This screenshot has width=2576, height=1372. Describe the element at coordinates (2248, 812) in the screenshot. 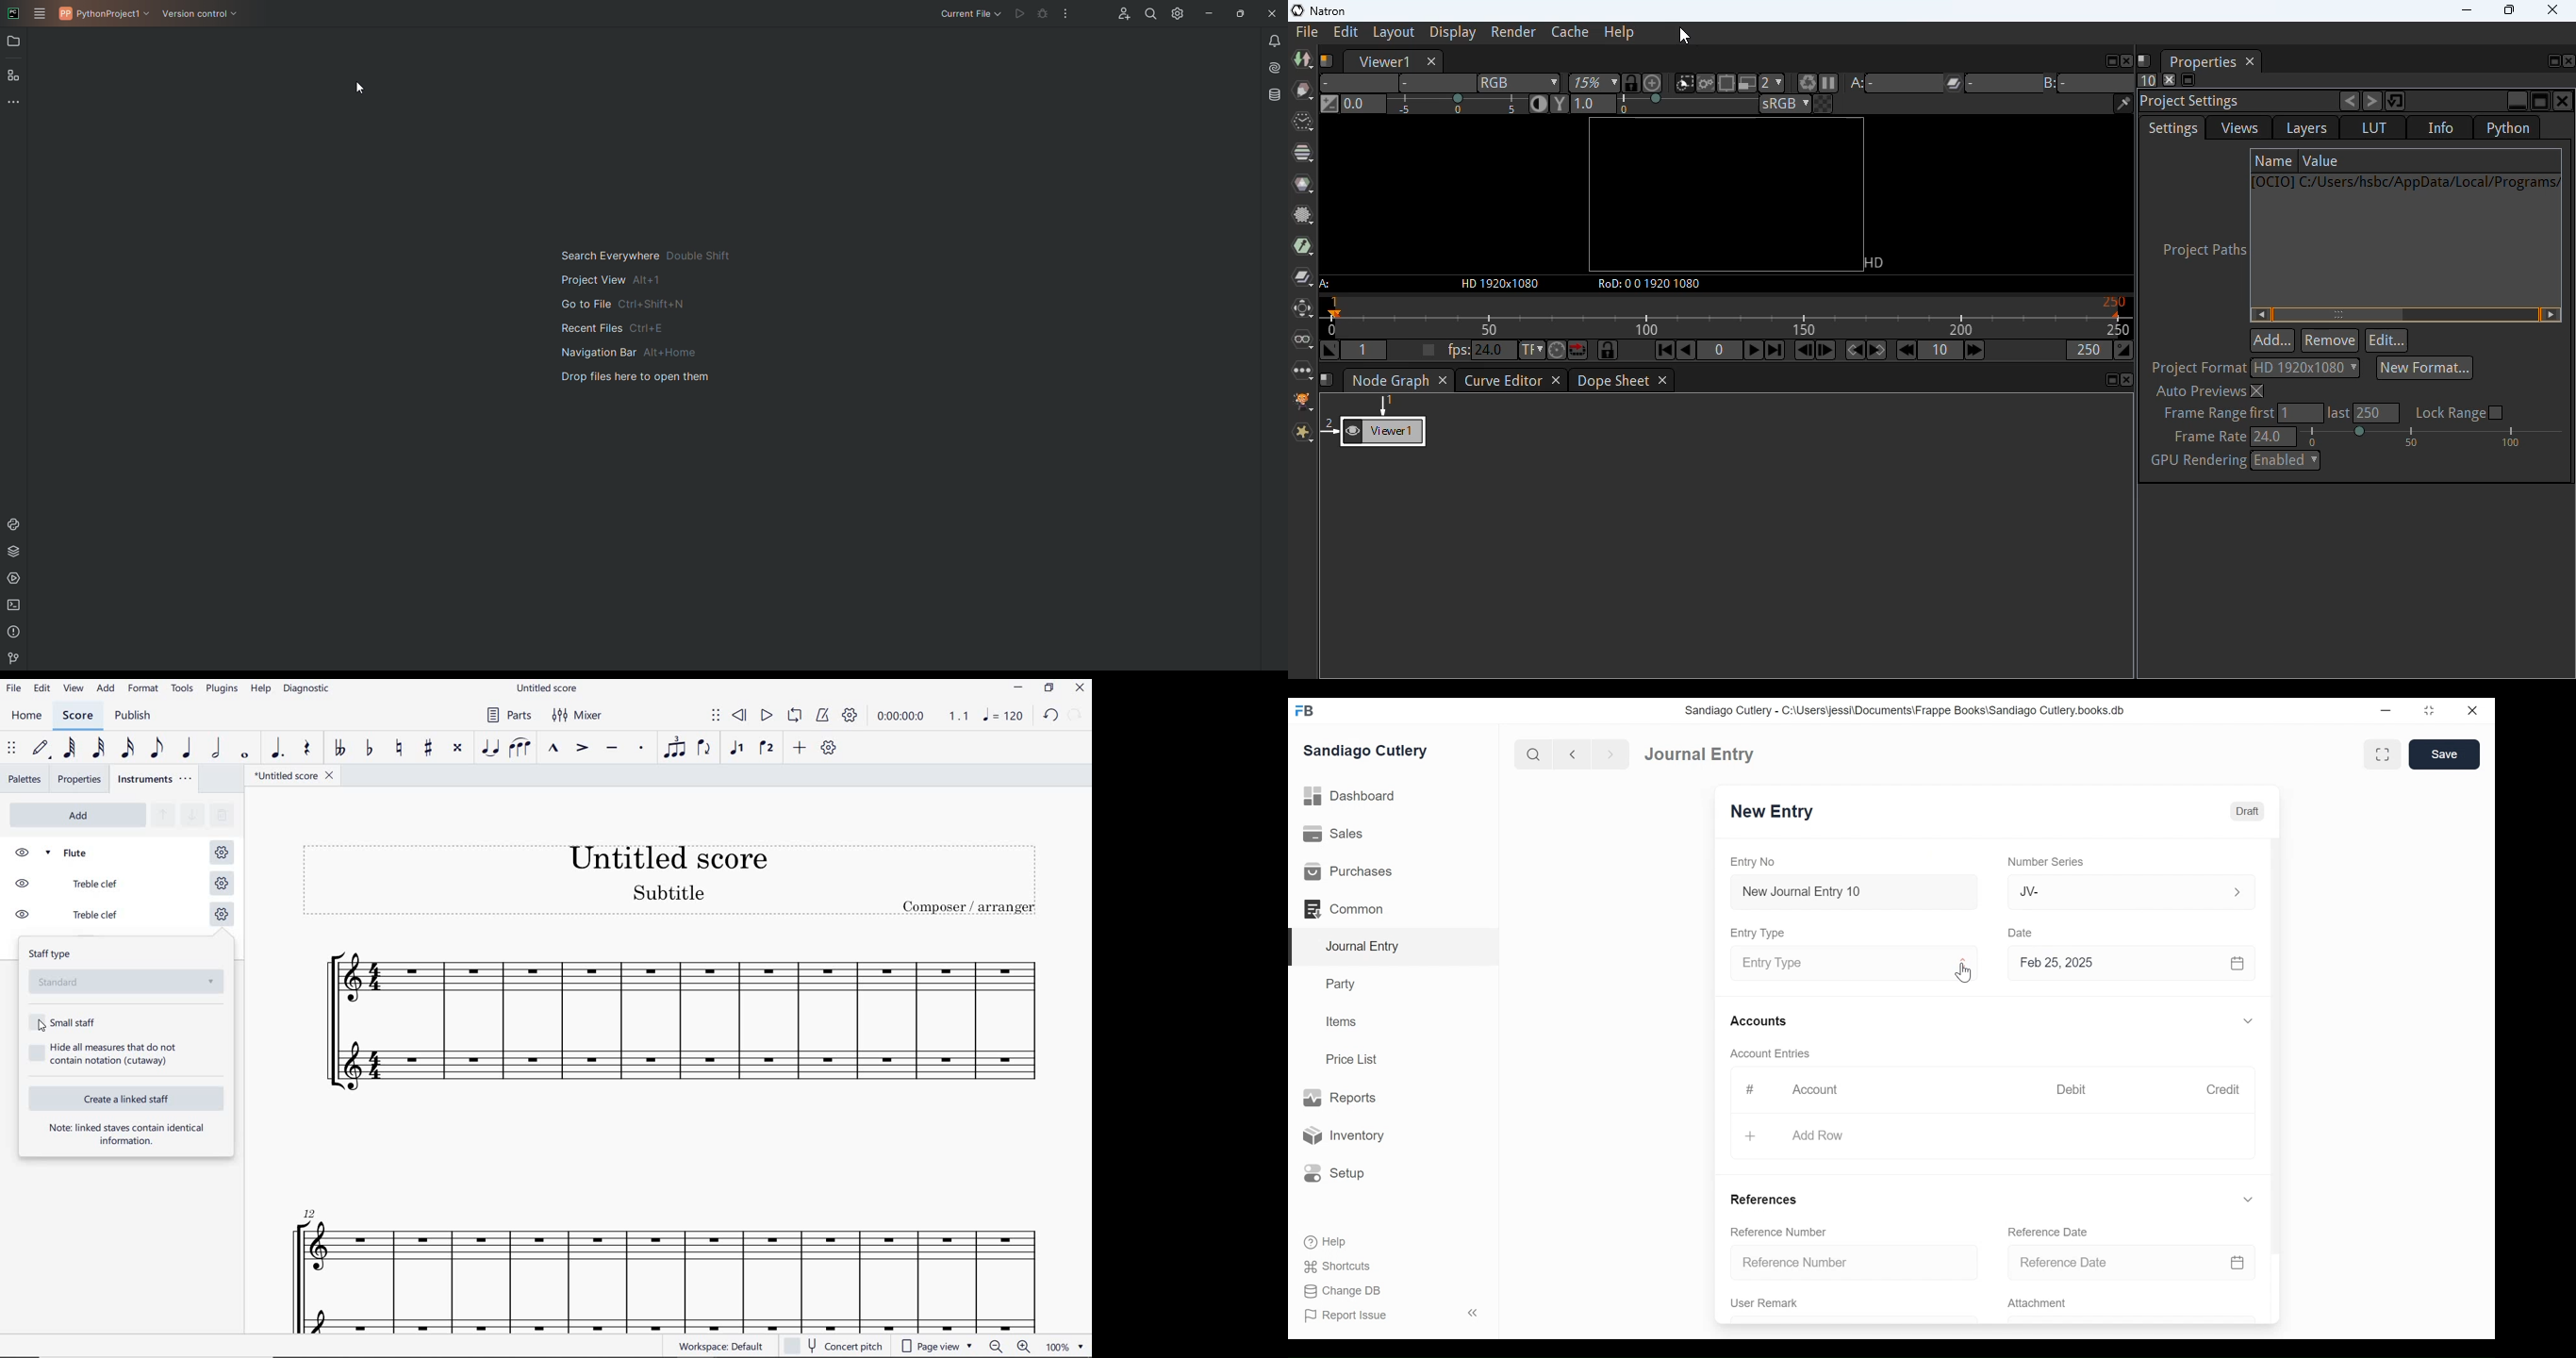

I see `Draft` at that location.